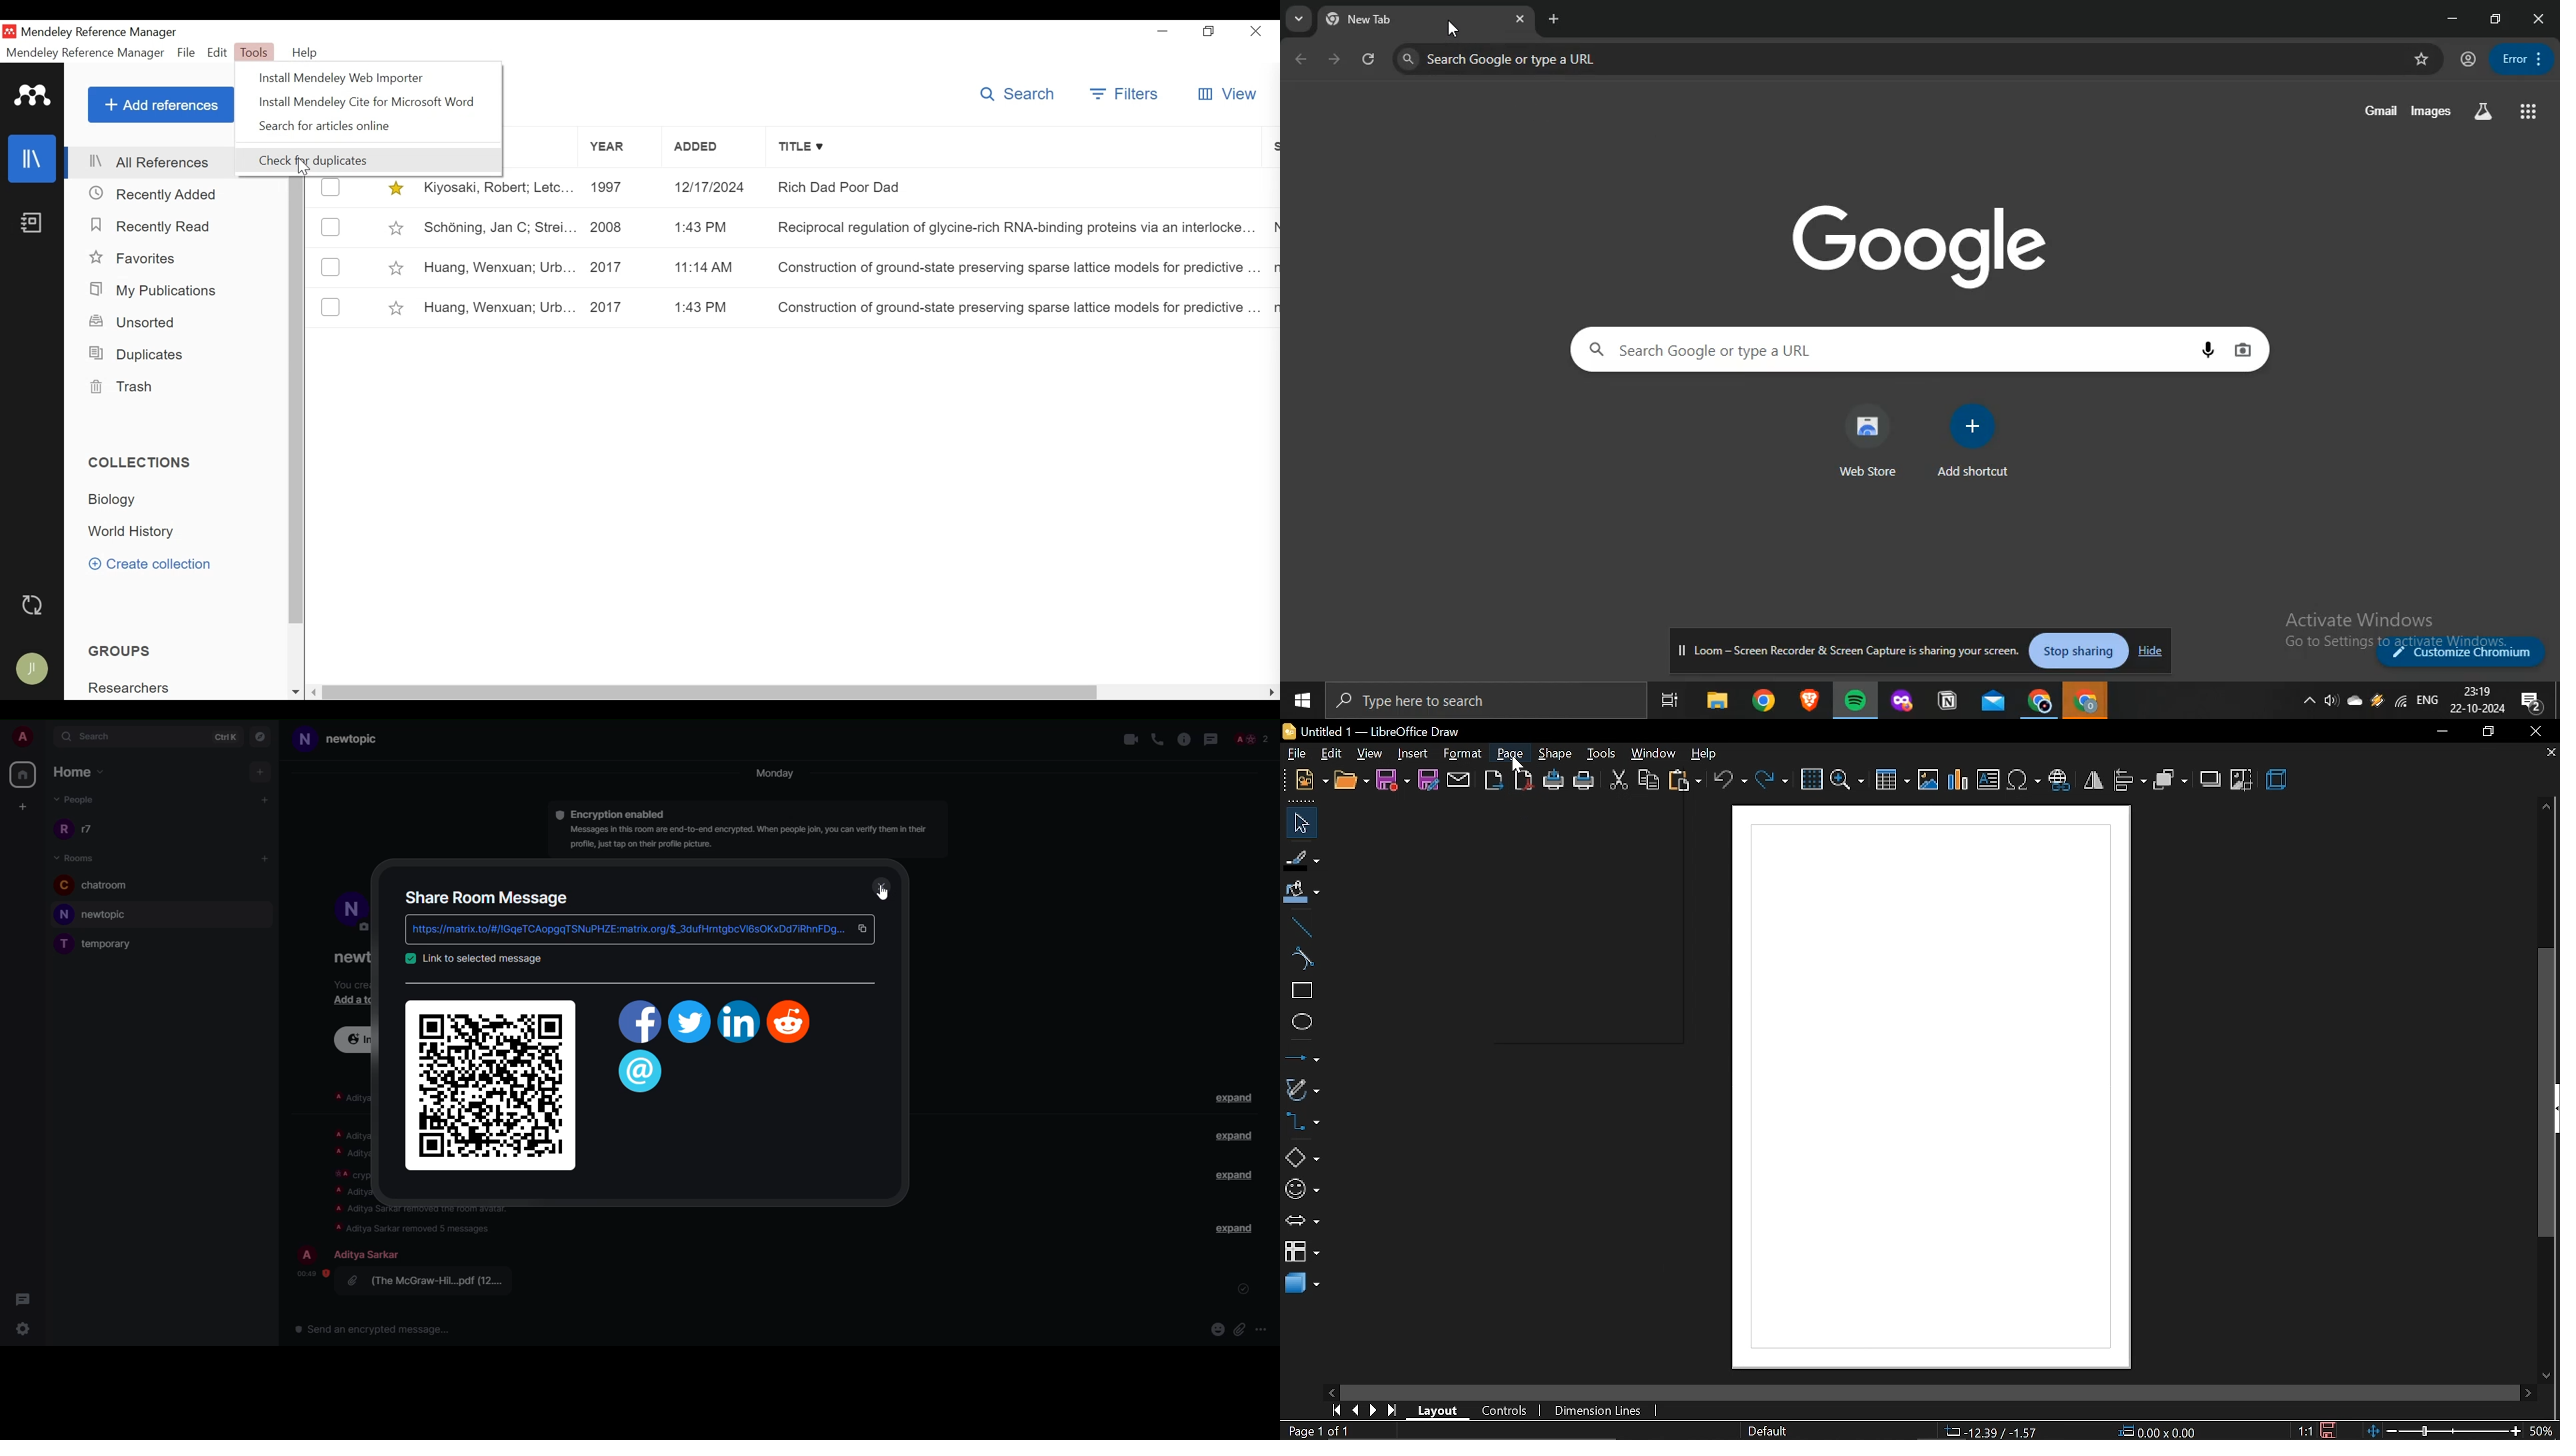 This screenshot has height=1456, width=2576. What do you see at coordinates (1430, 779) in the screenshot?
I see `save as` at bounding box center [1430, 779].